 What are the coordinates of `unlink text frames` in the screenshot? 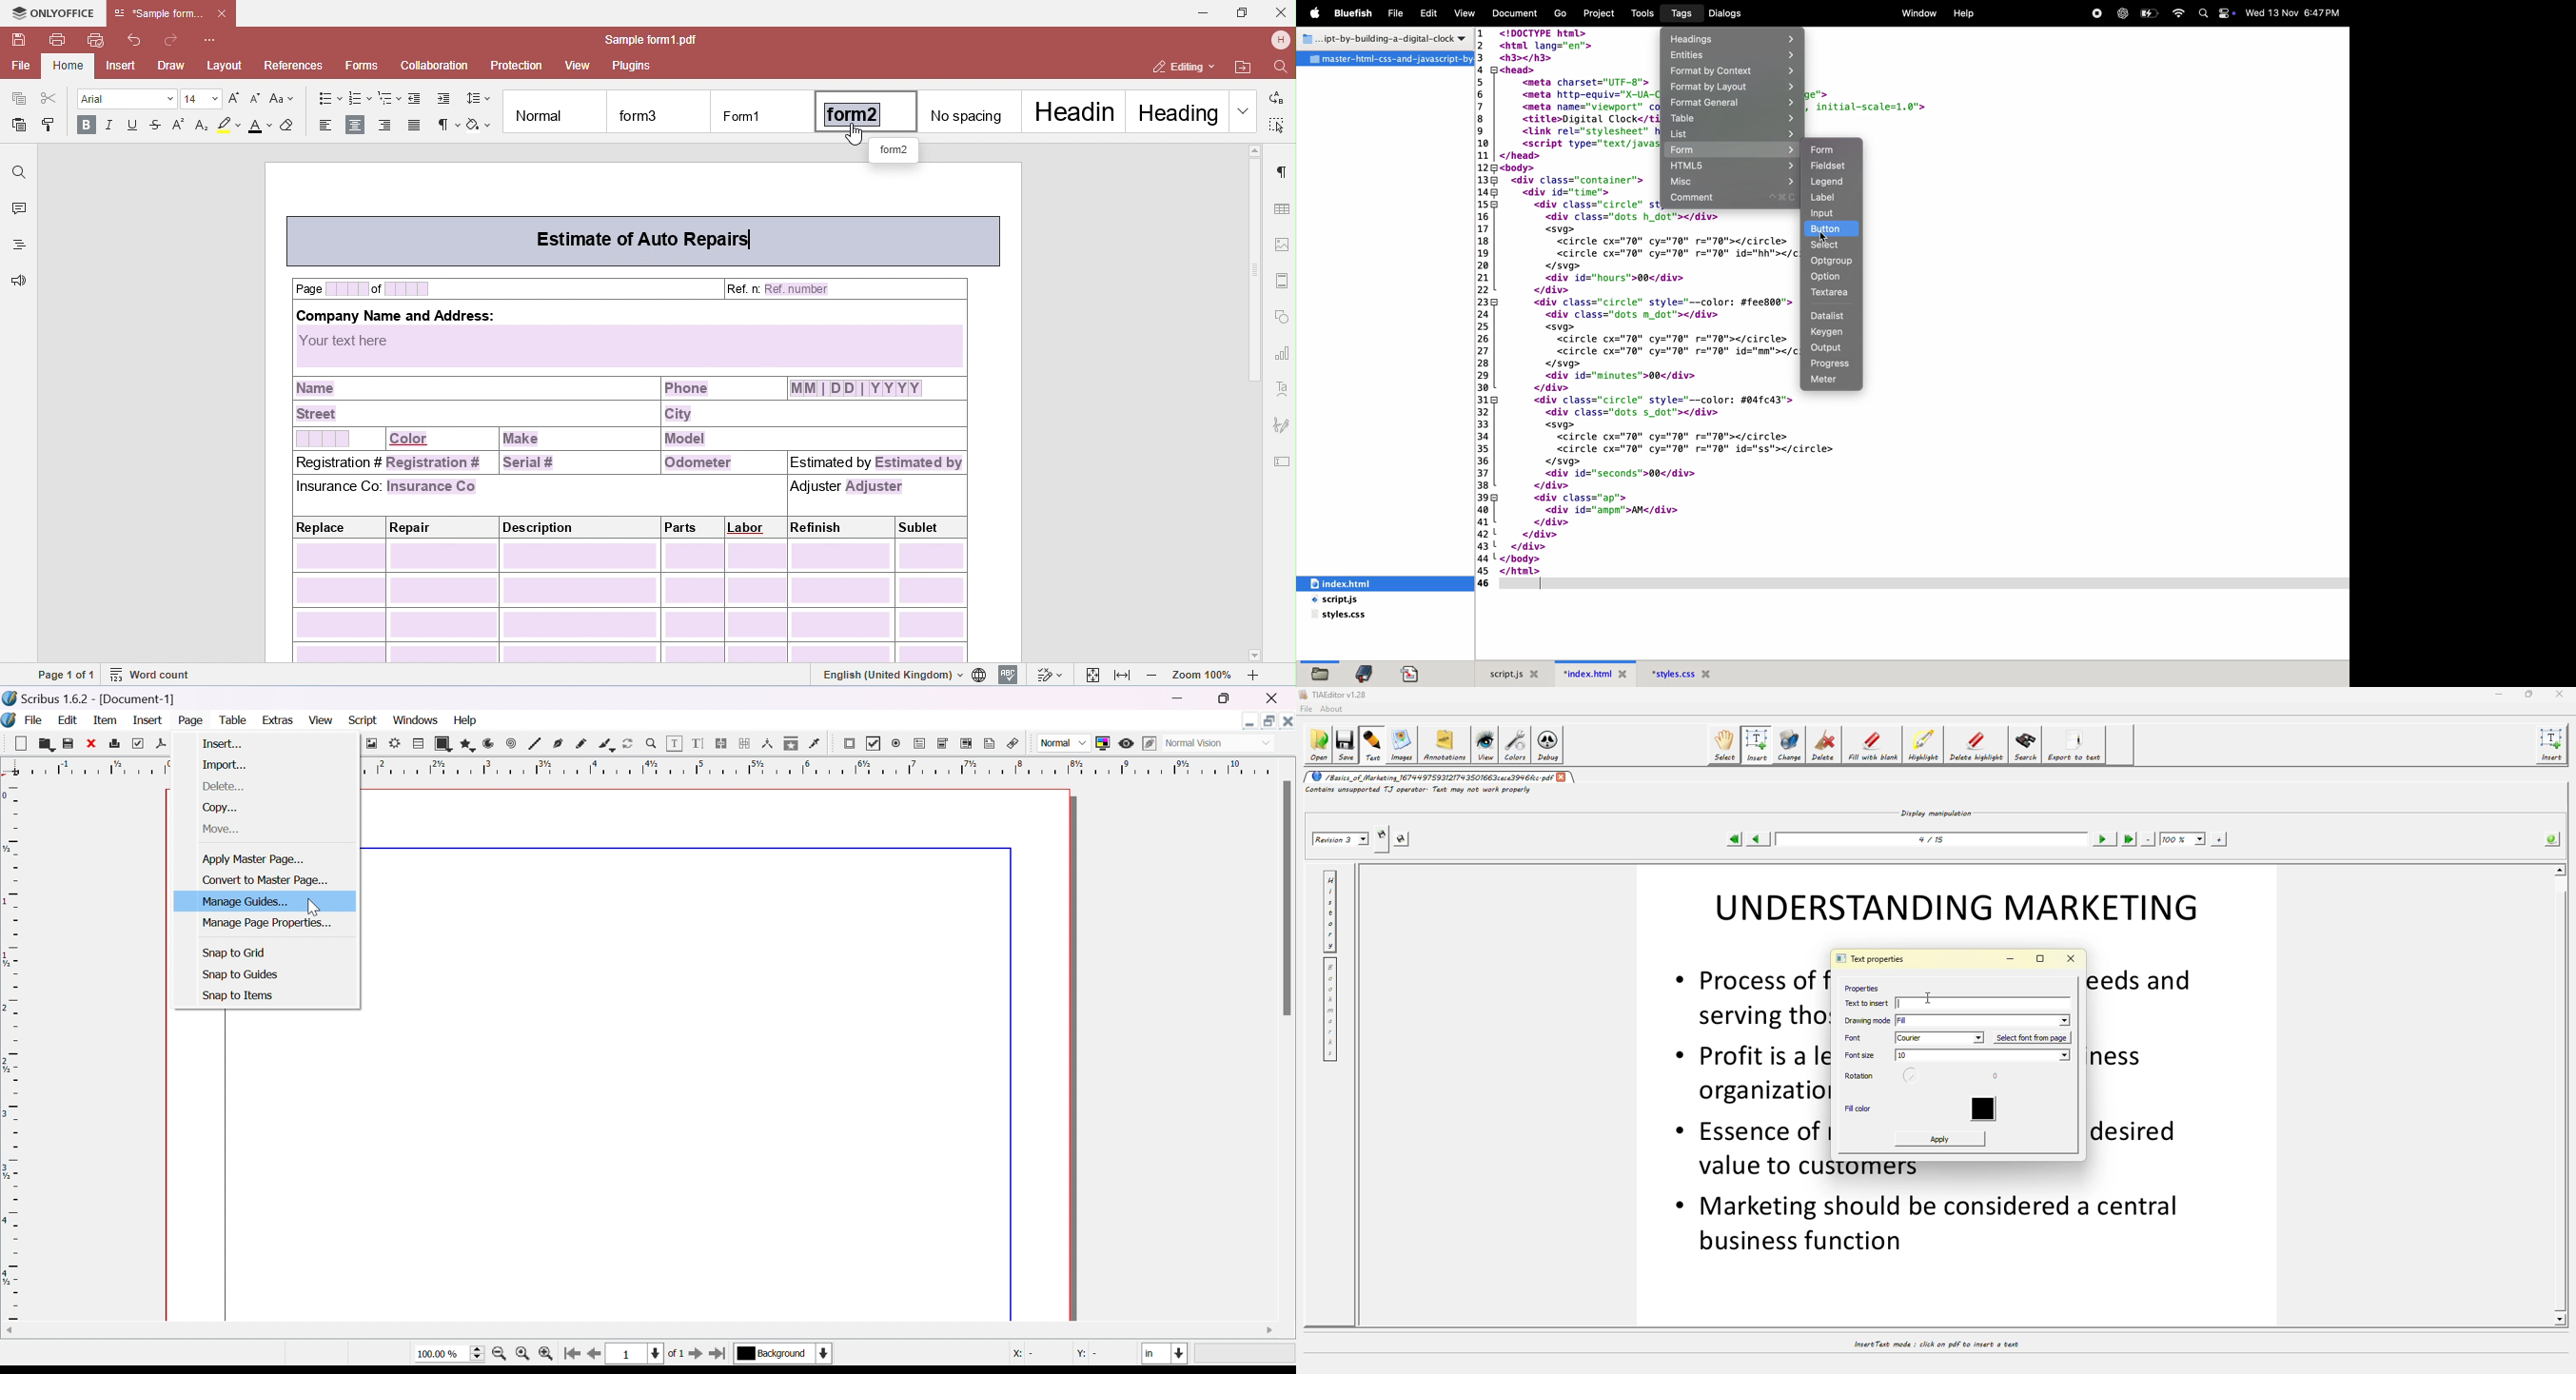 It's located at (745, 744).